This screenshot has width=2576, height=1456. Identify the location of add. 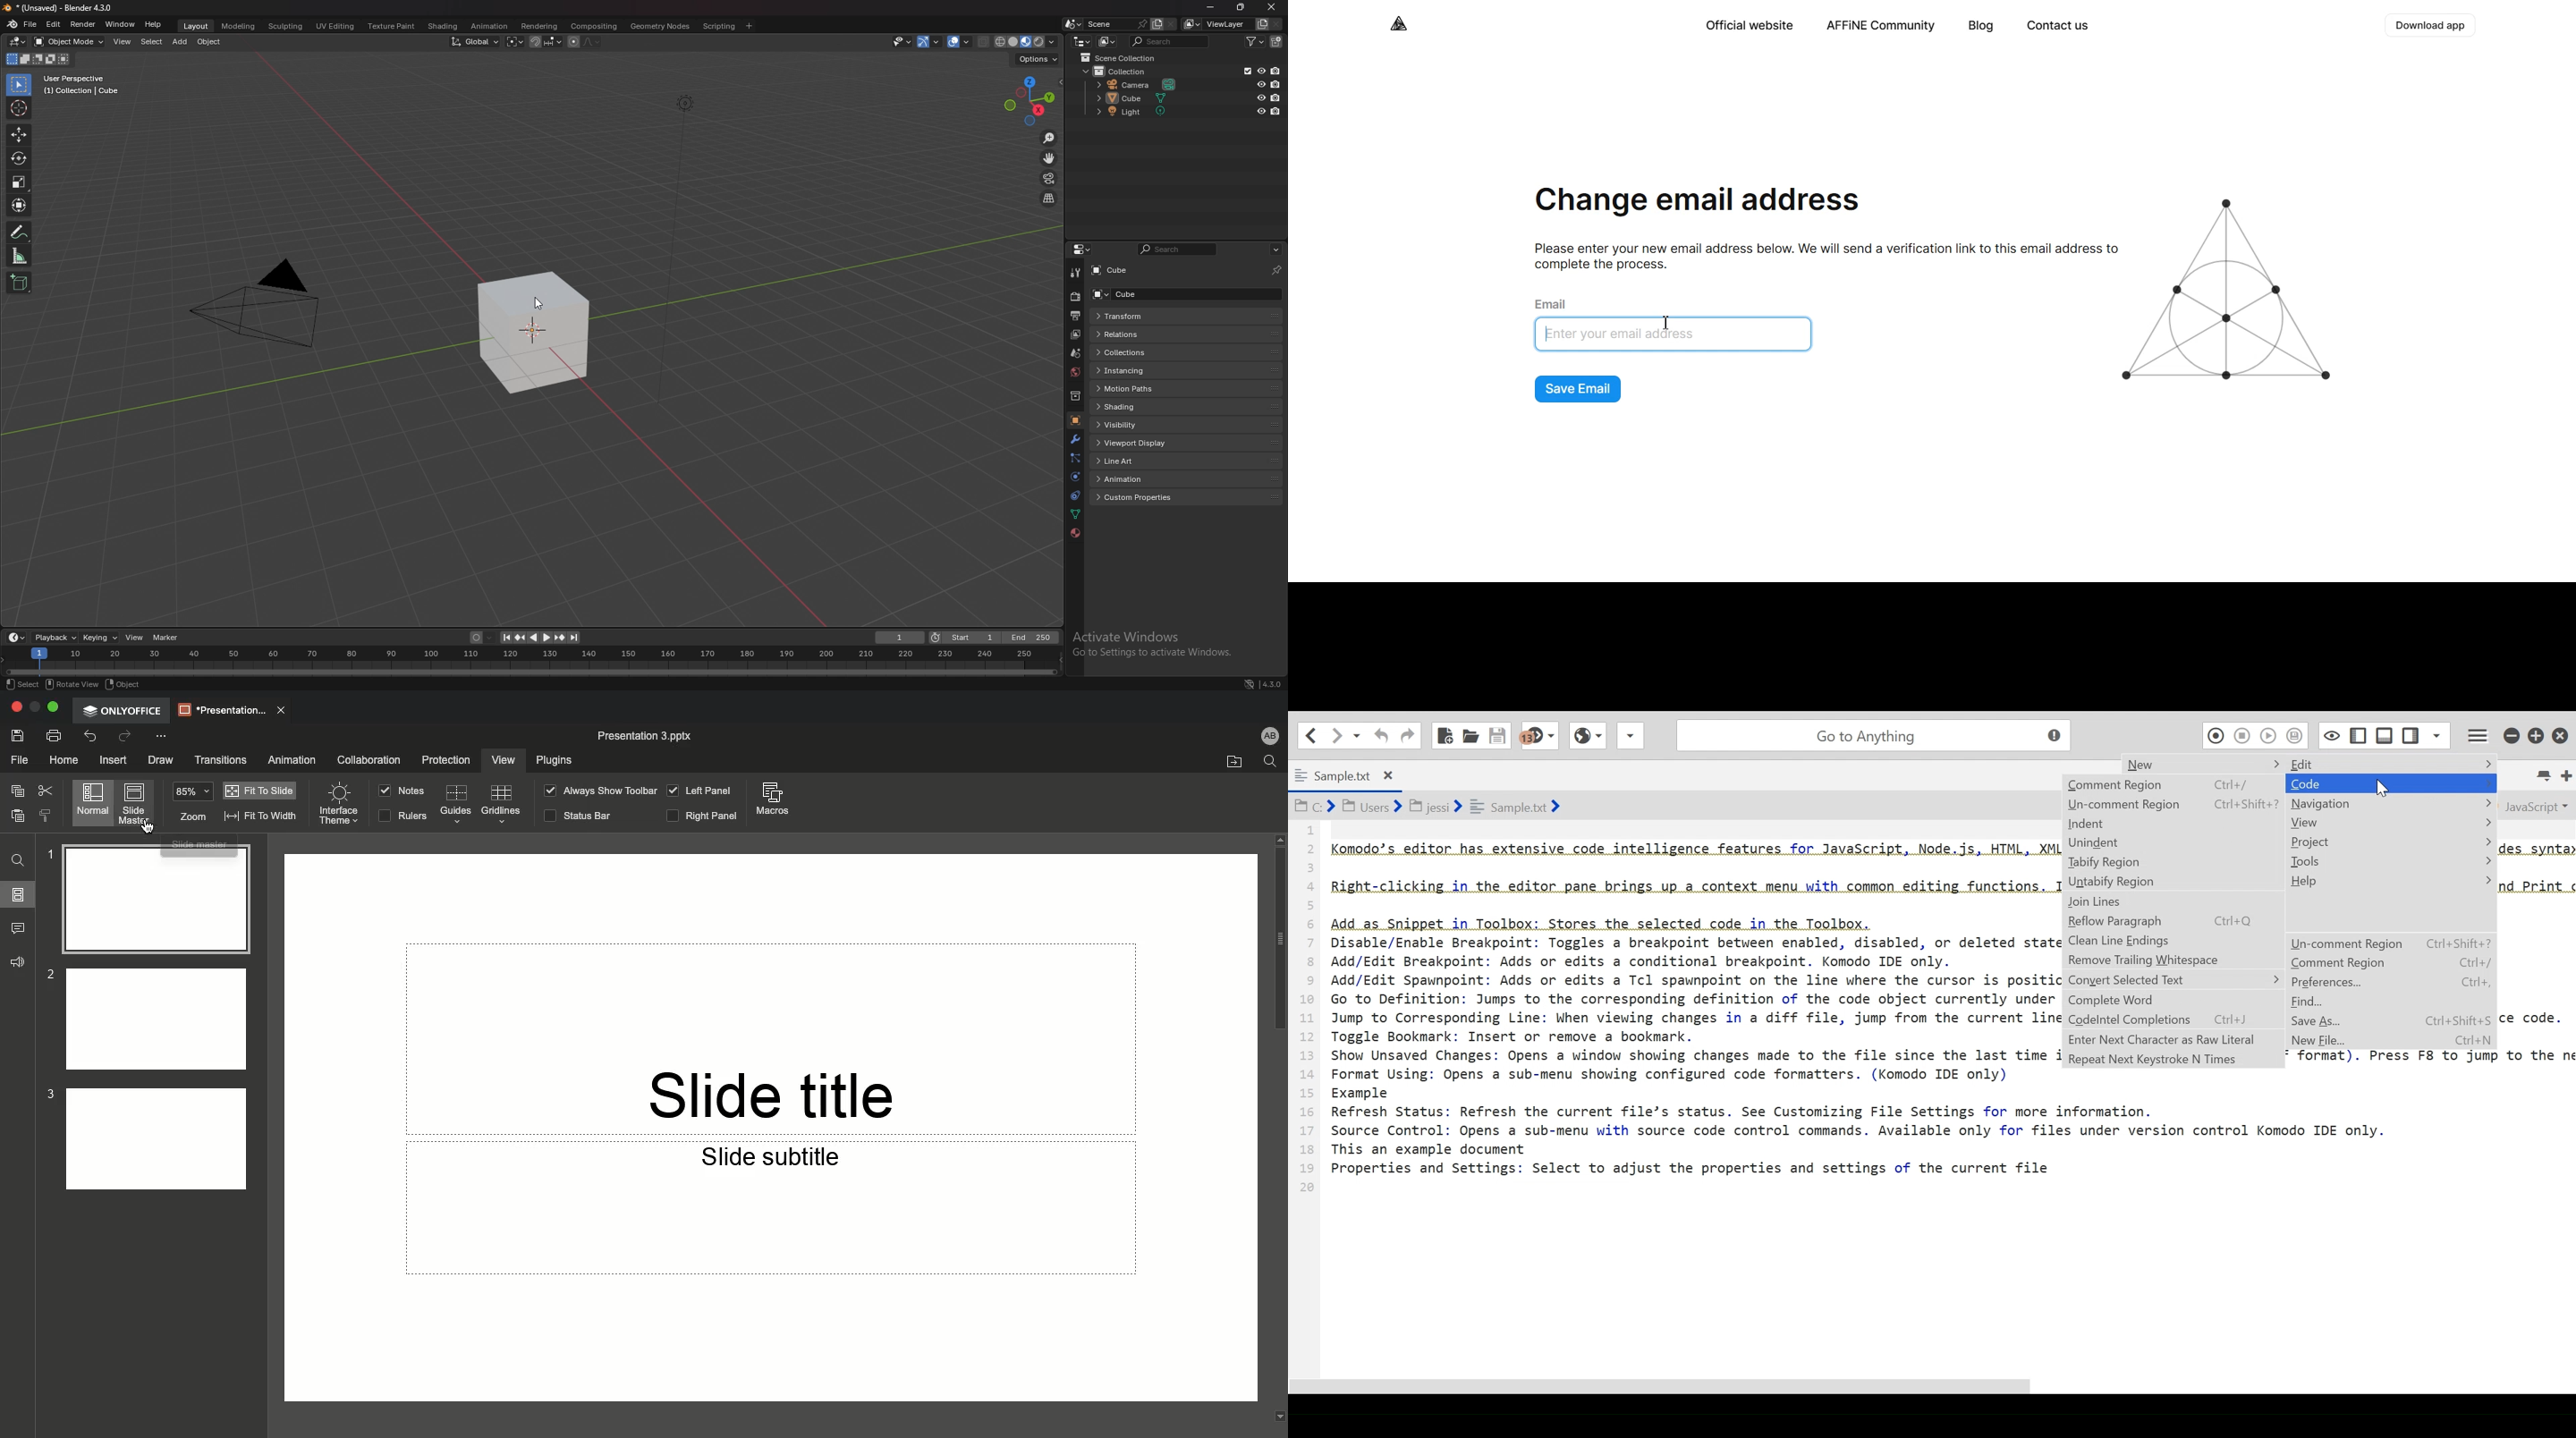
(179, 42).